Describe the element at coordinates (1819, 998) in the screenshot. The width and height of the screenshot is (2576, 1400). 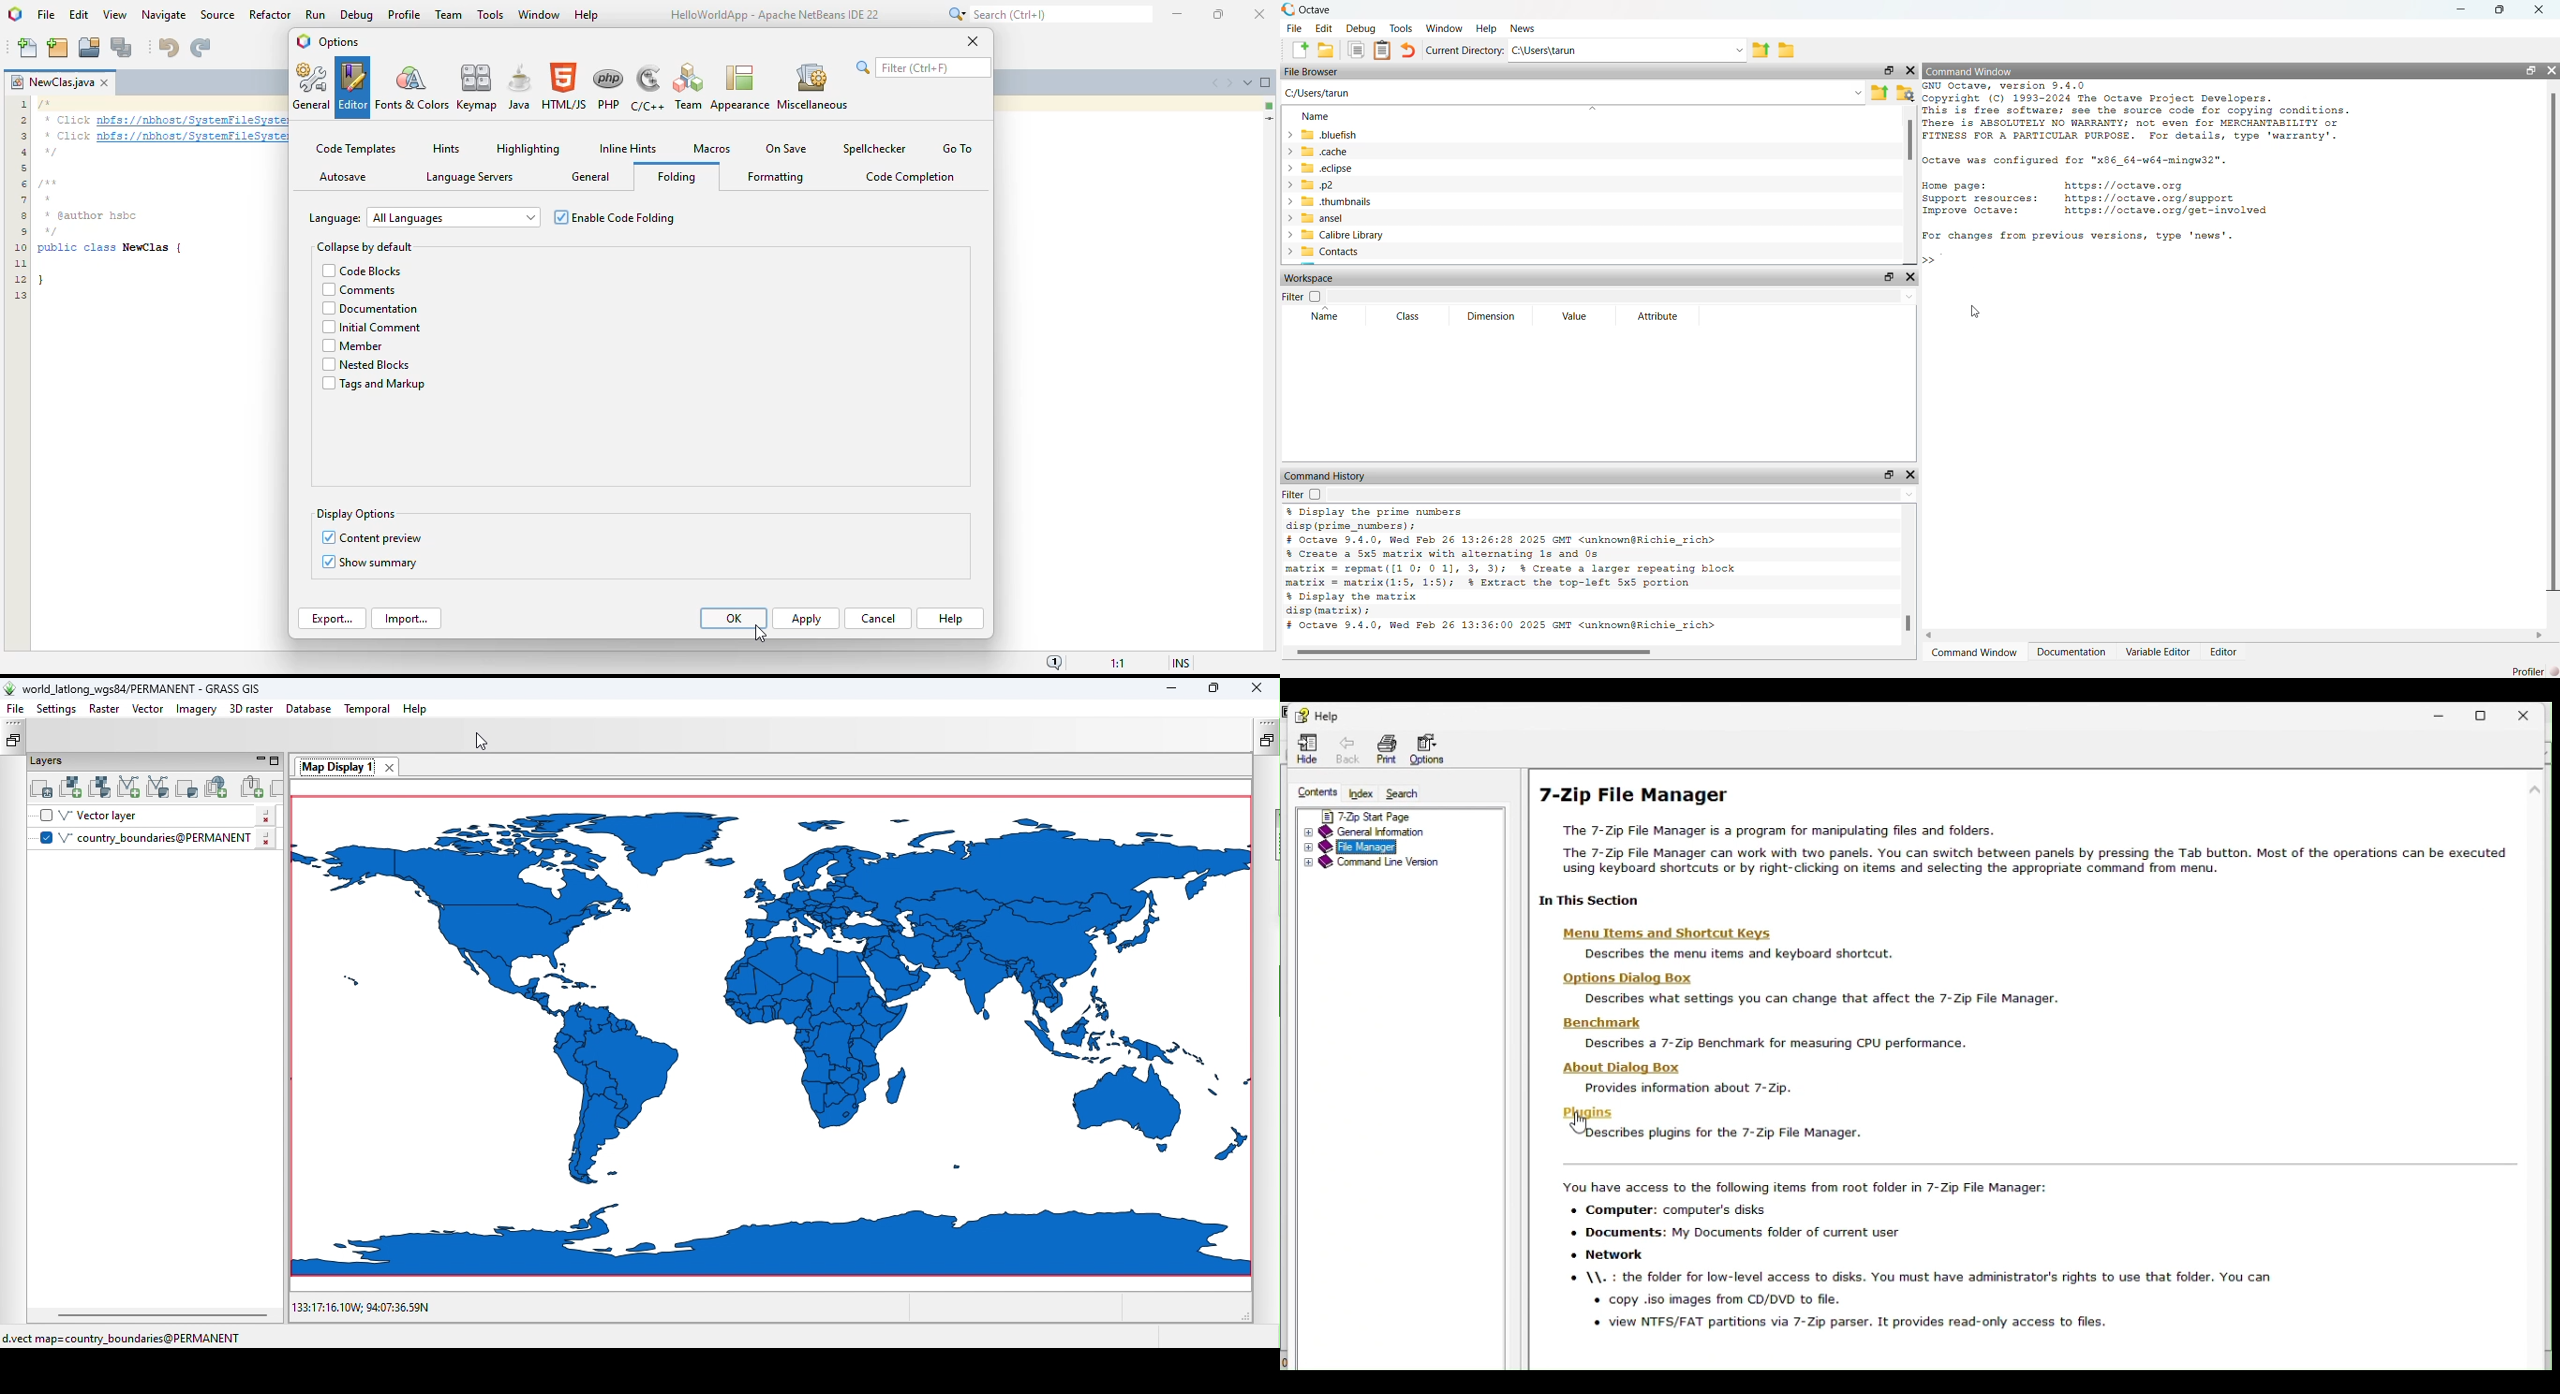
I see `Describes what settings you can change that affect the 7-Zip File Manager.` at that location.